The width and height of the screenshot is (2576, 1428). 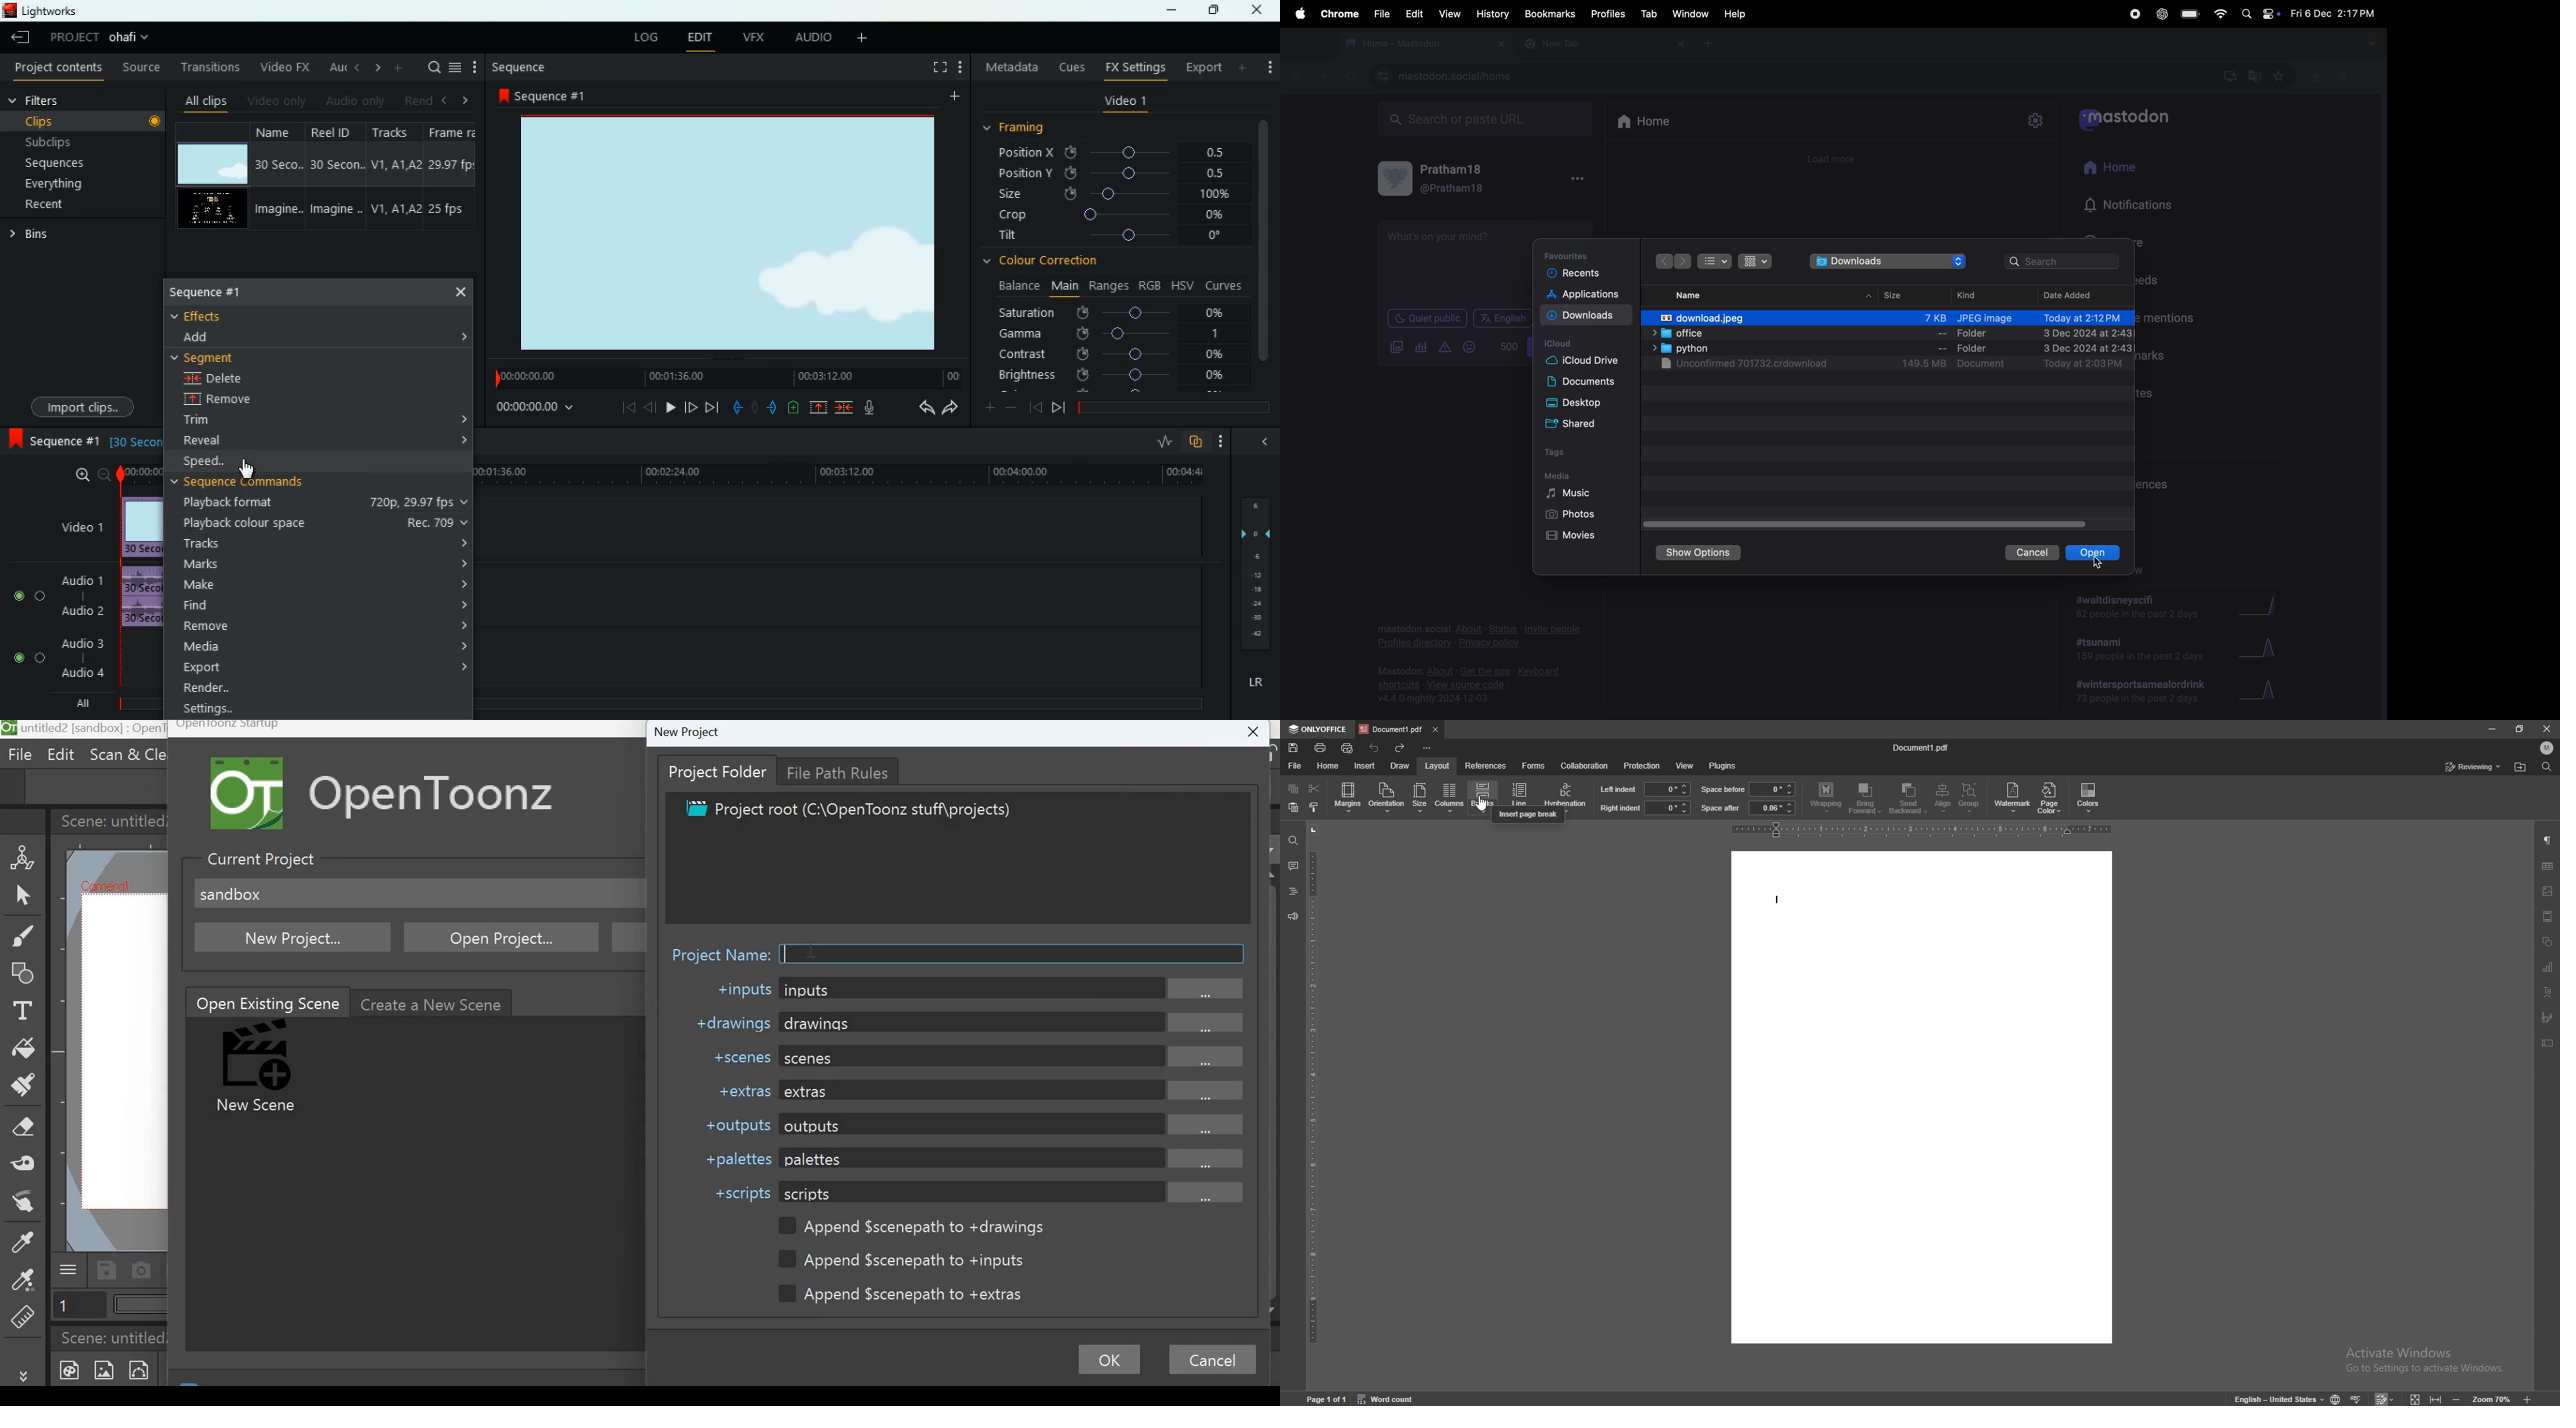 What do you see at coordinates (1116, 311) in the screenshot?
I see `saturation` at bounding box center [1116, 311].